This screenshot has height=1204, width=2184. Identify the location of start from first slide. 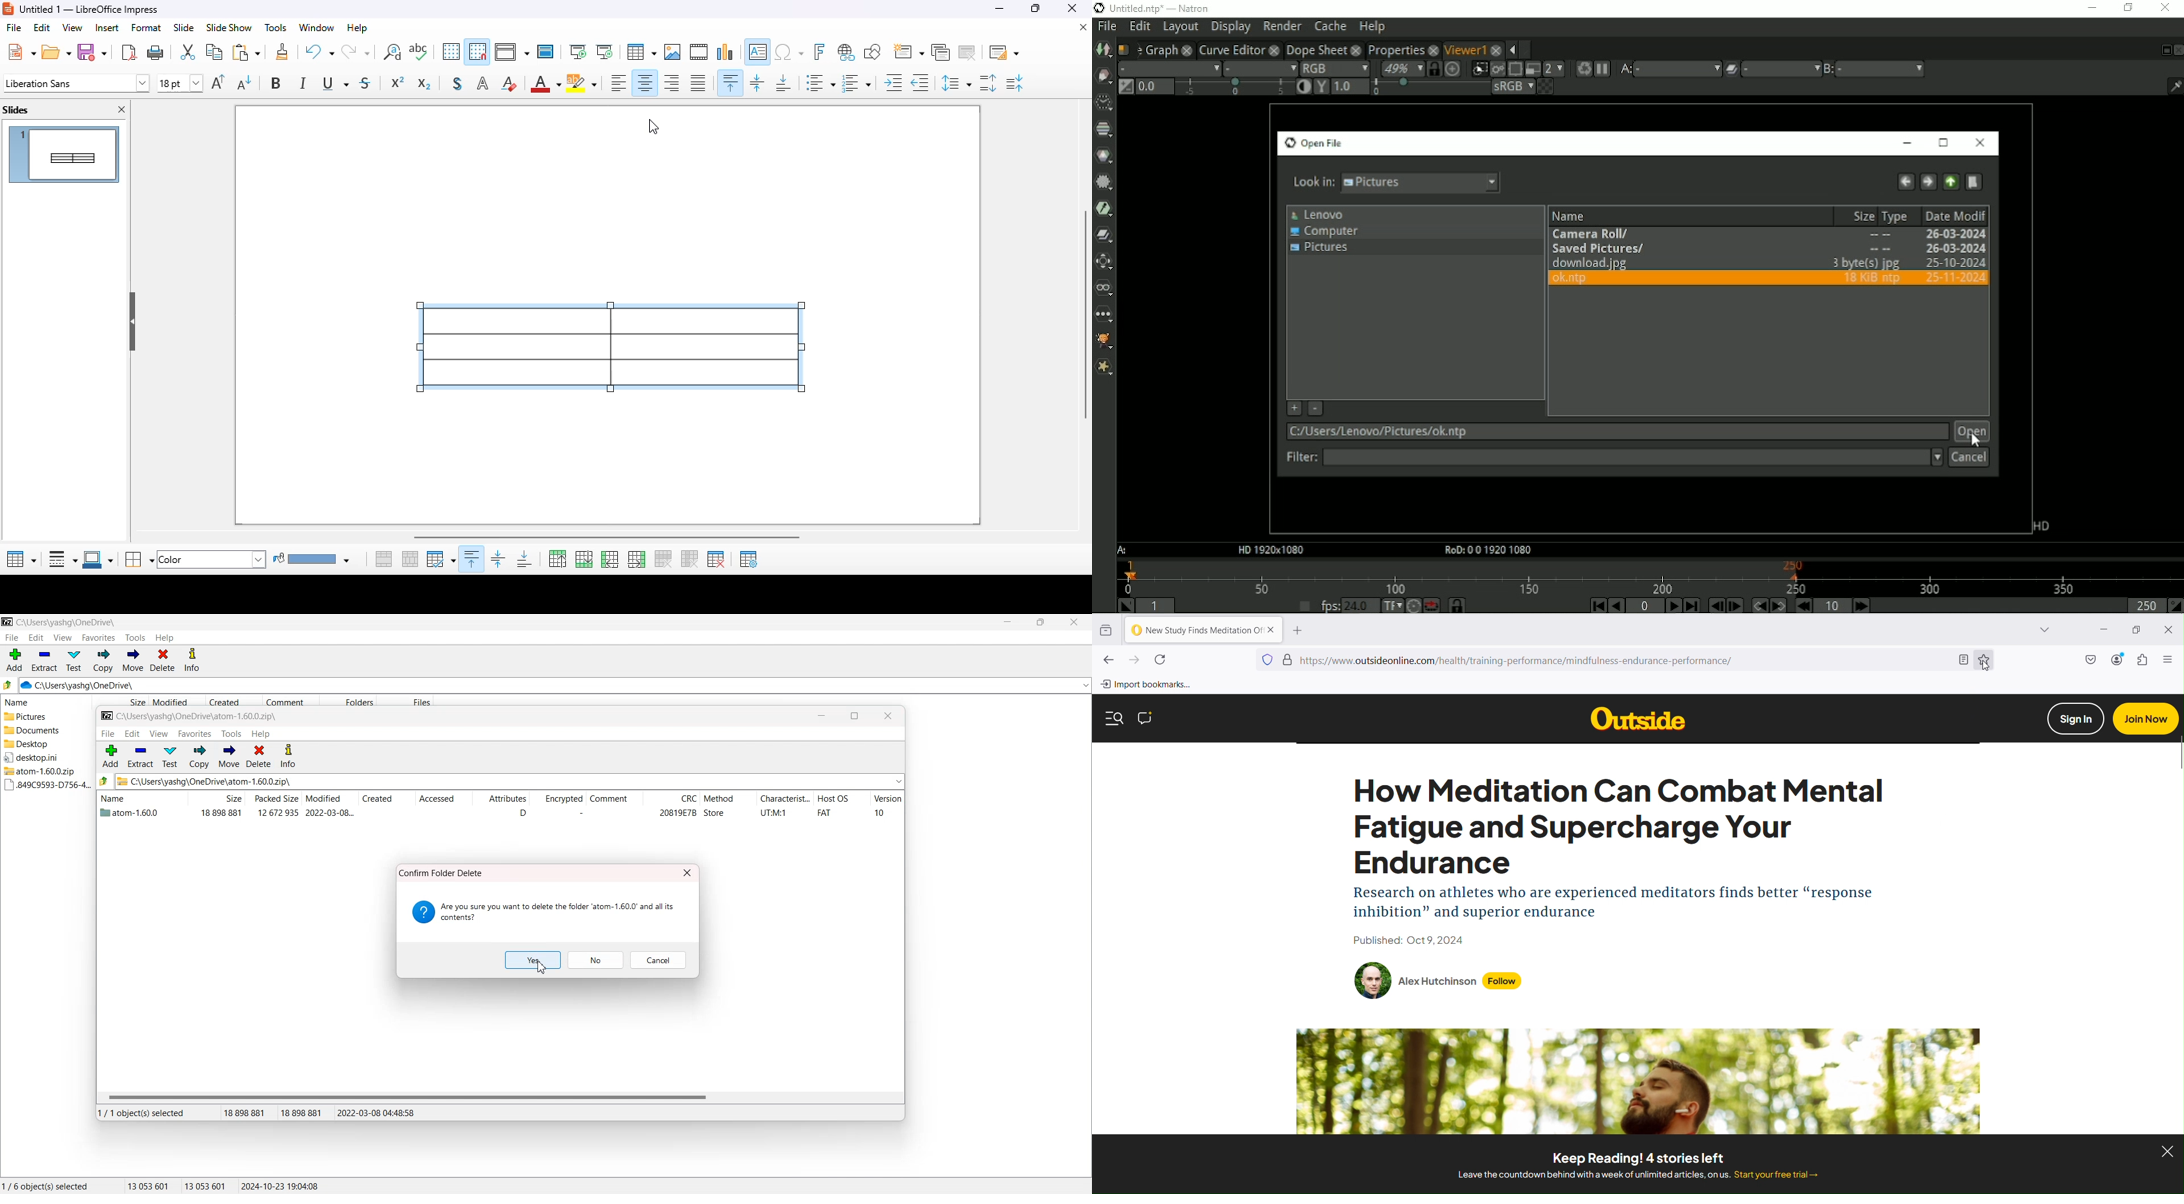
(579, 52).